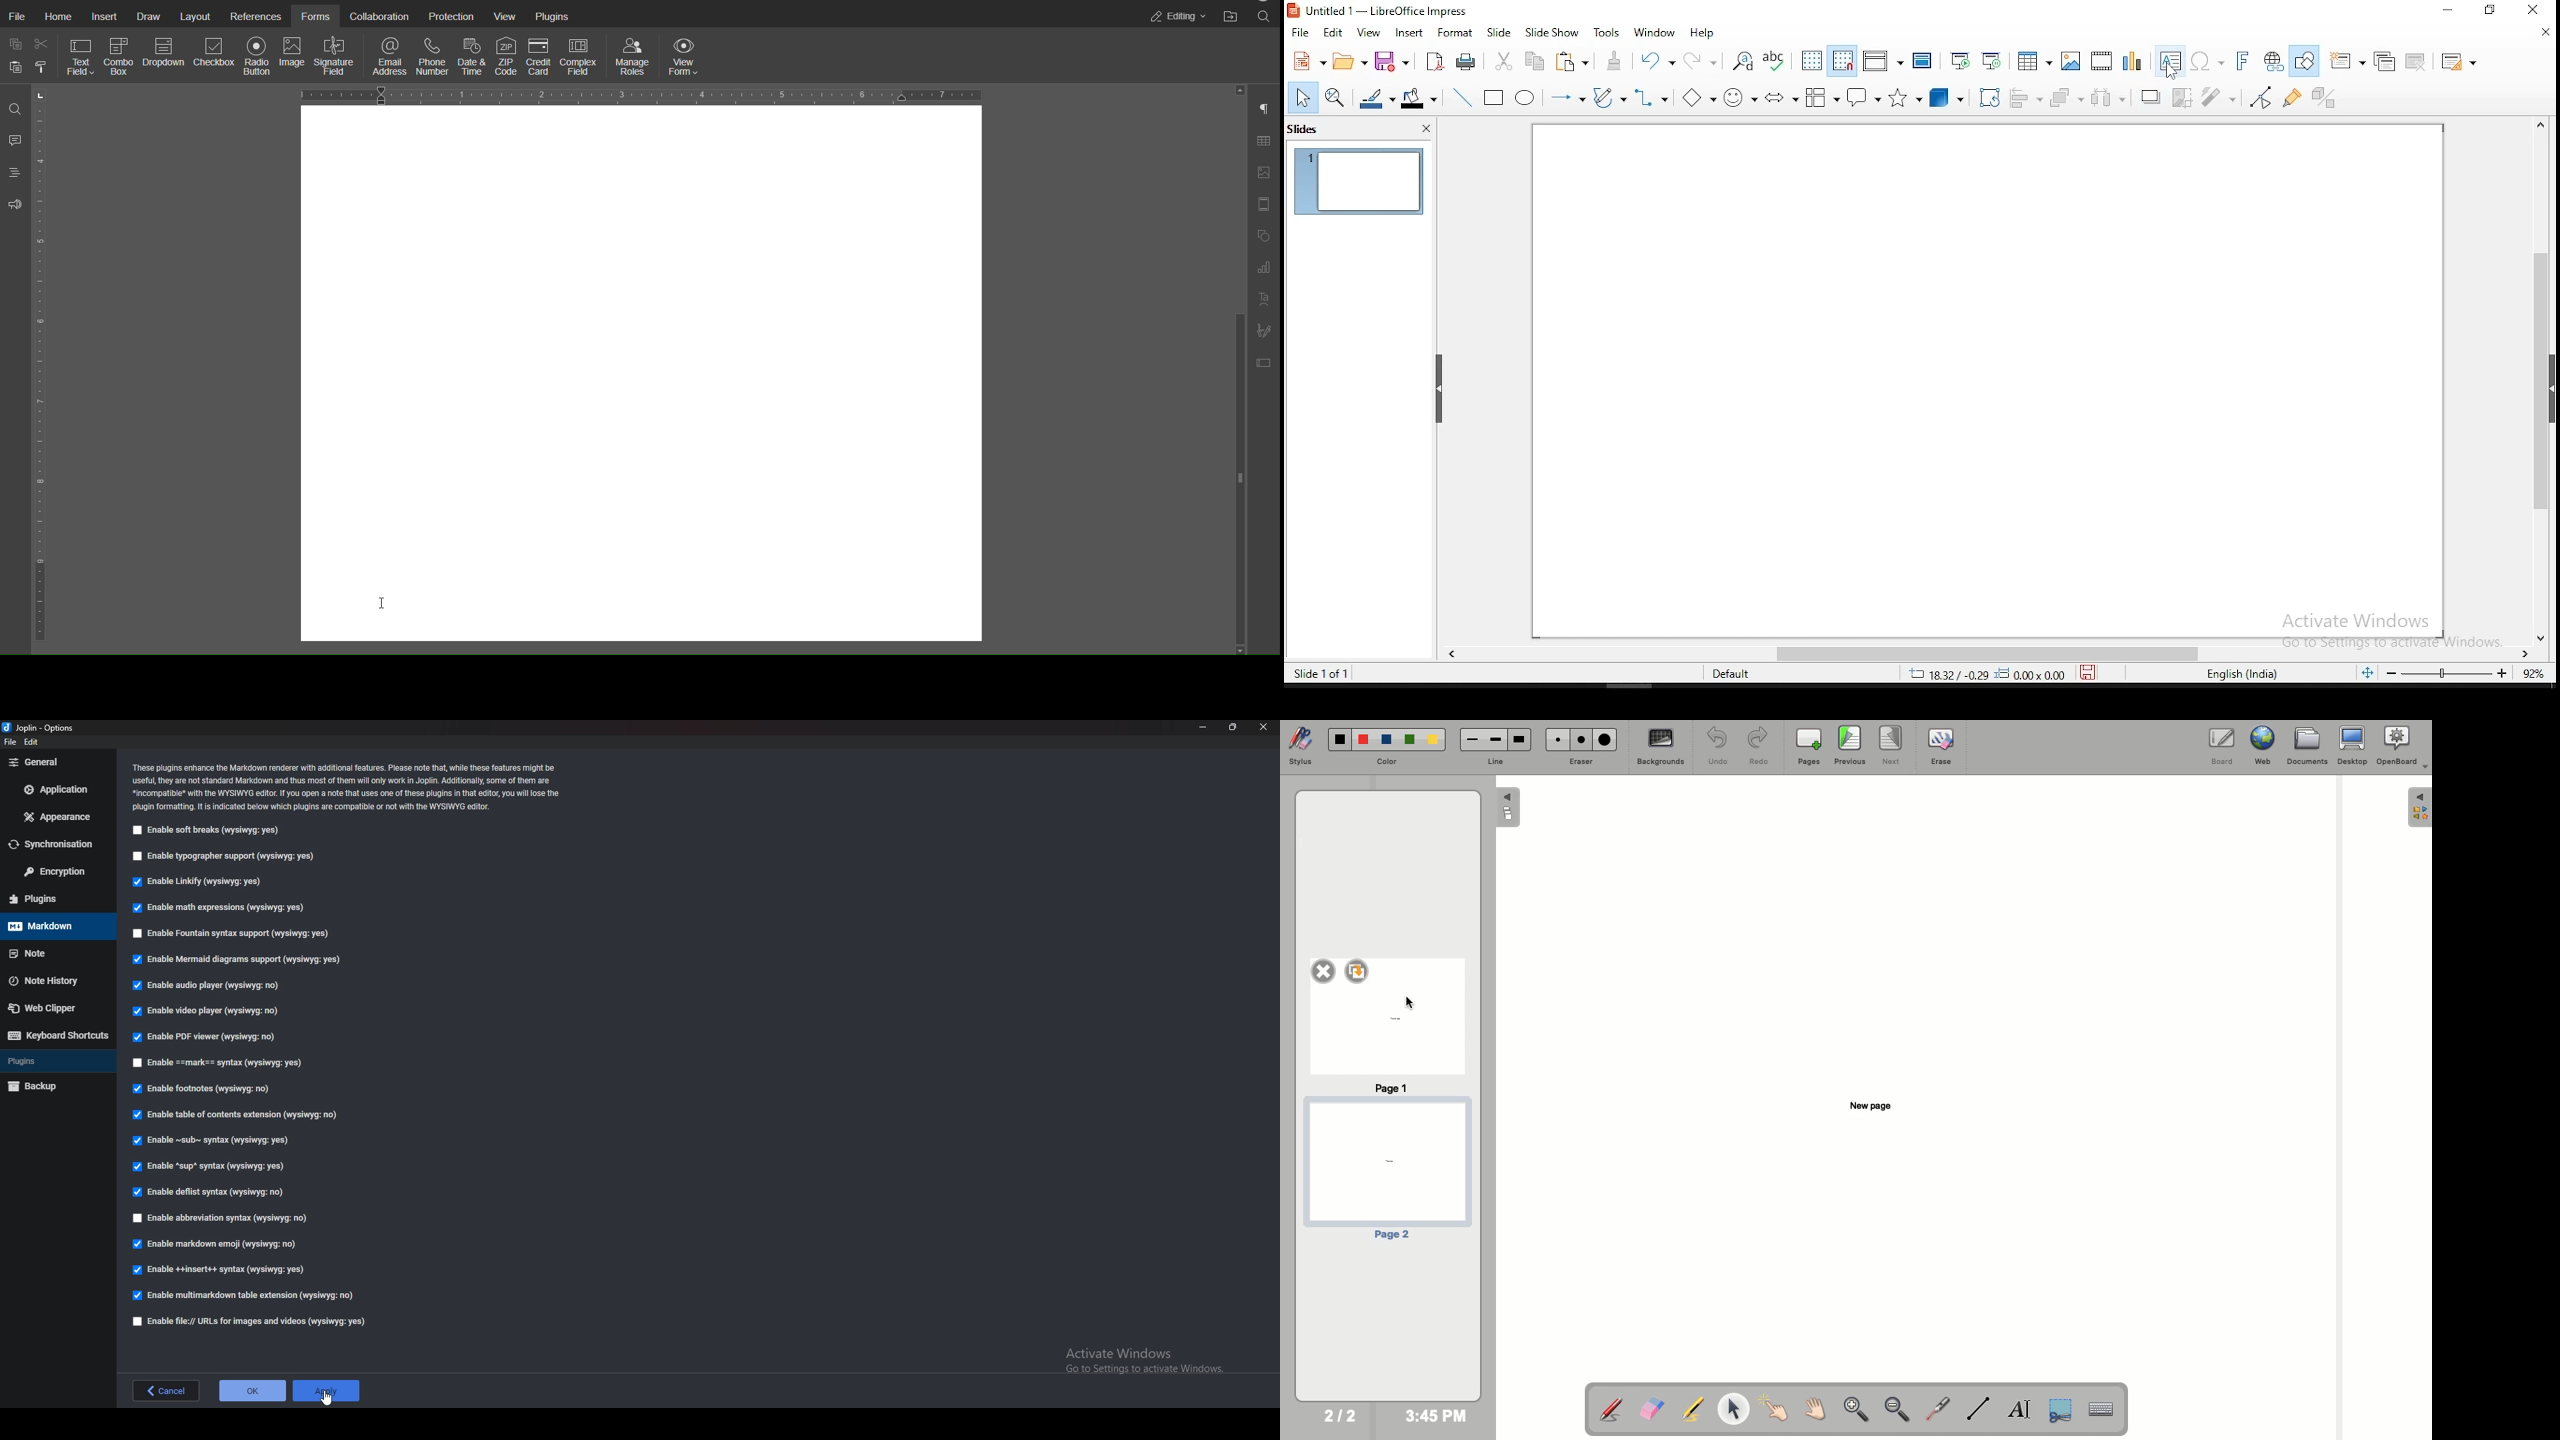 This screenshot has width=2576, height=1456. I want to click on Application, so click(54, 791).